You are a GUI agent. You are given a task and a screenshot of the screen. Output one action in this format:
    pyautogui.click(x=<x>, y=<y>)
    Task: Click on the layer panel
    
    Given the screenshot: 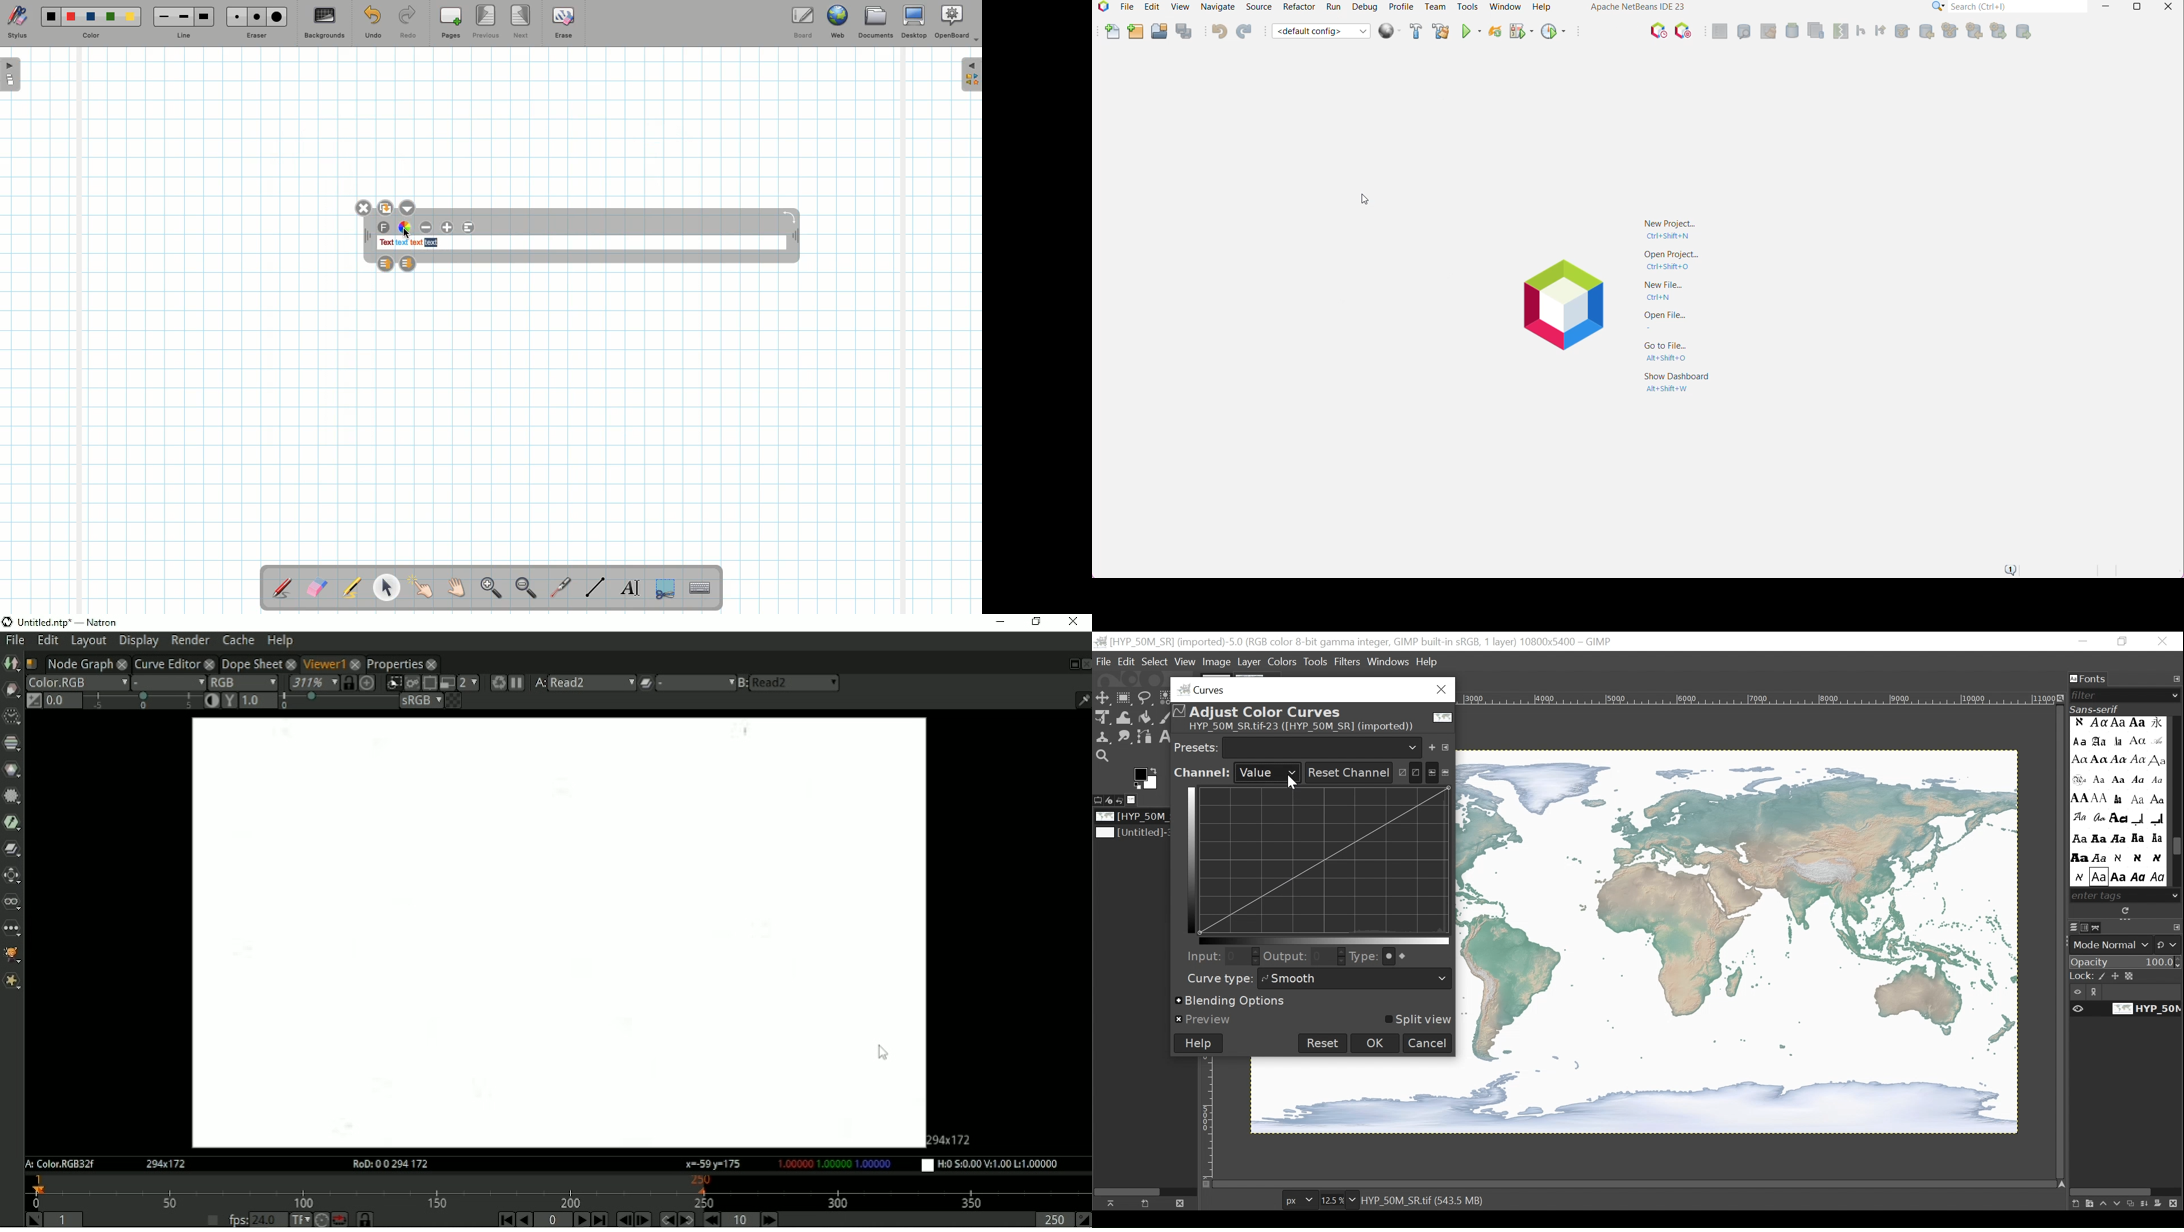 What is the action you would take?
    pyautogui.click(x=2123, y=1200)
    